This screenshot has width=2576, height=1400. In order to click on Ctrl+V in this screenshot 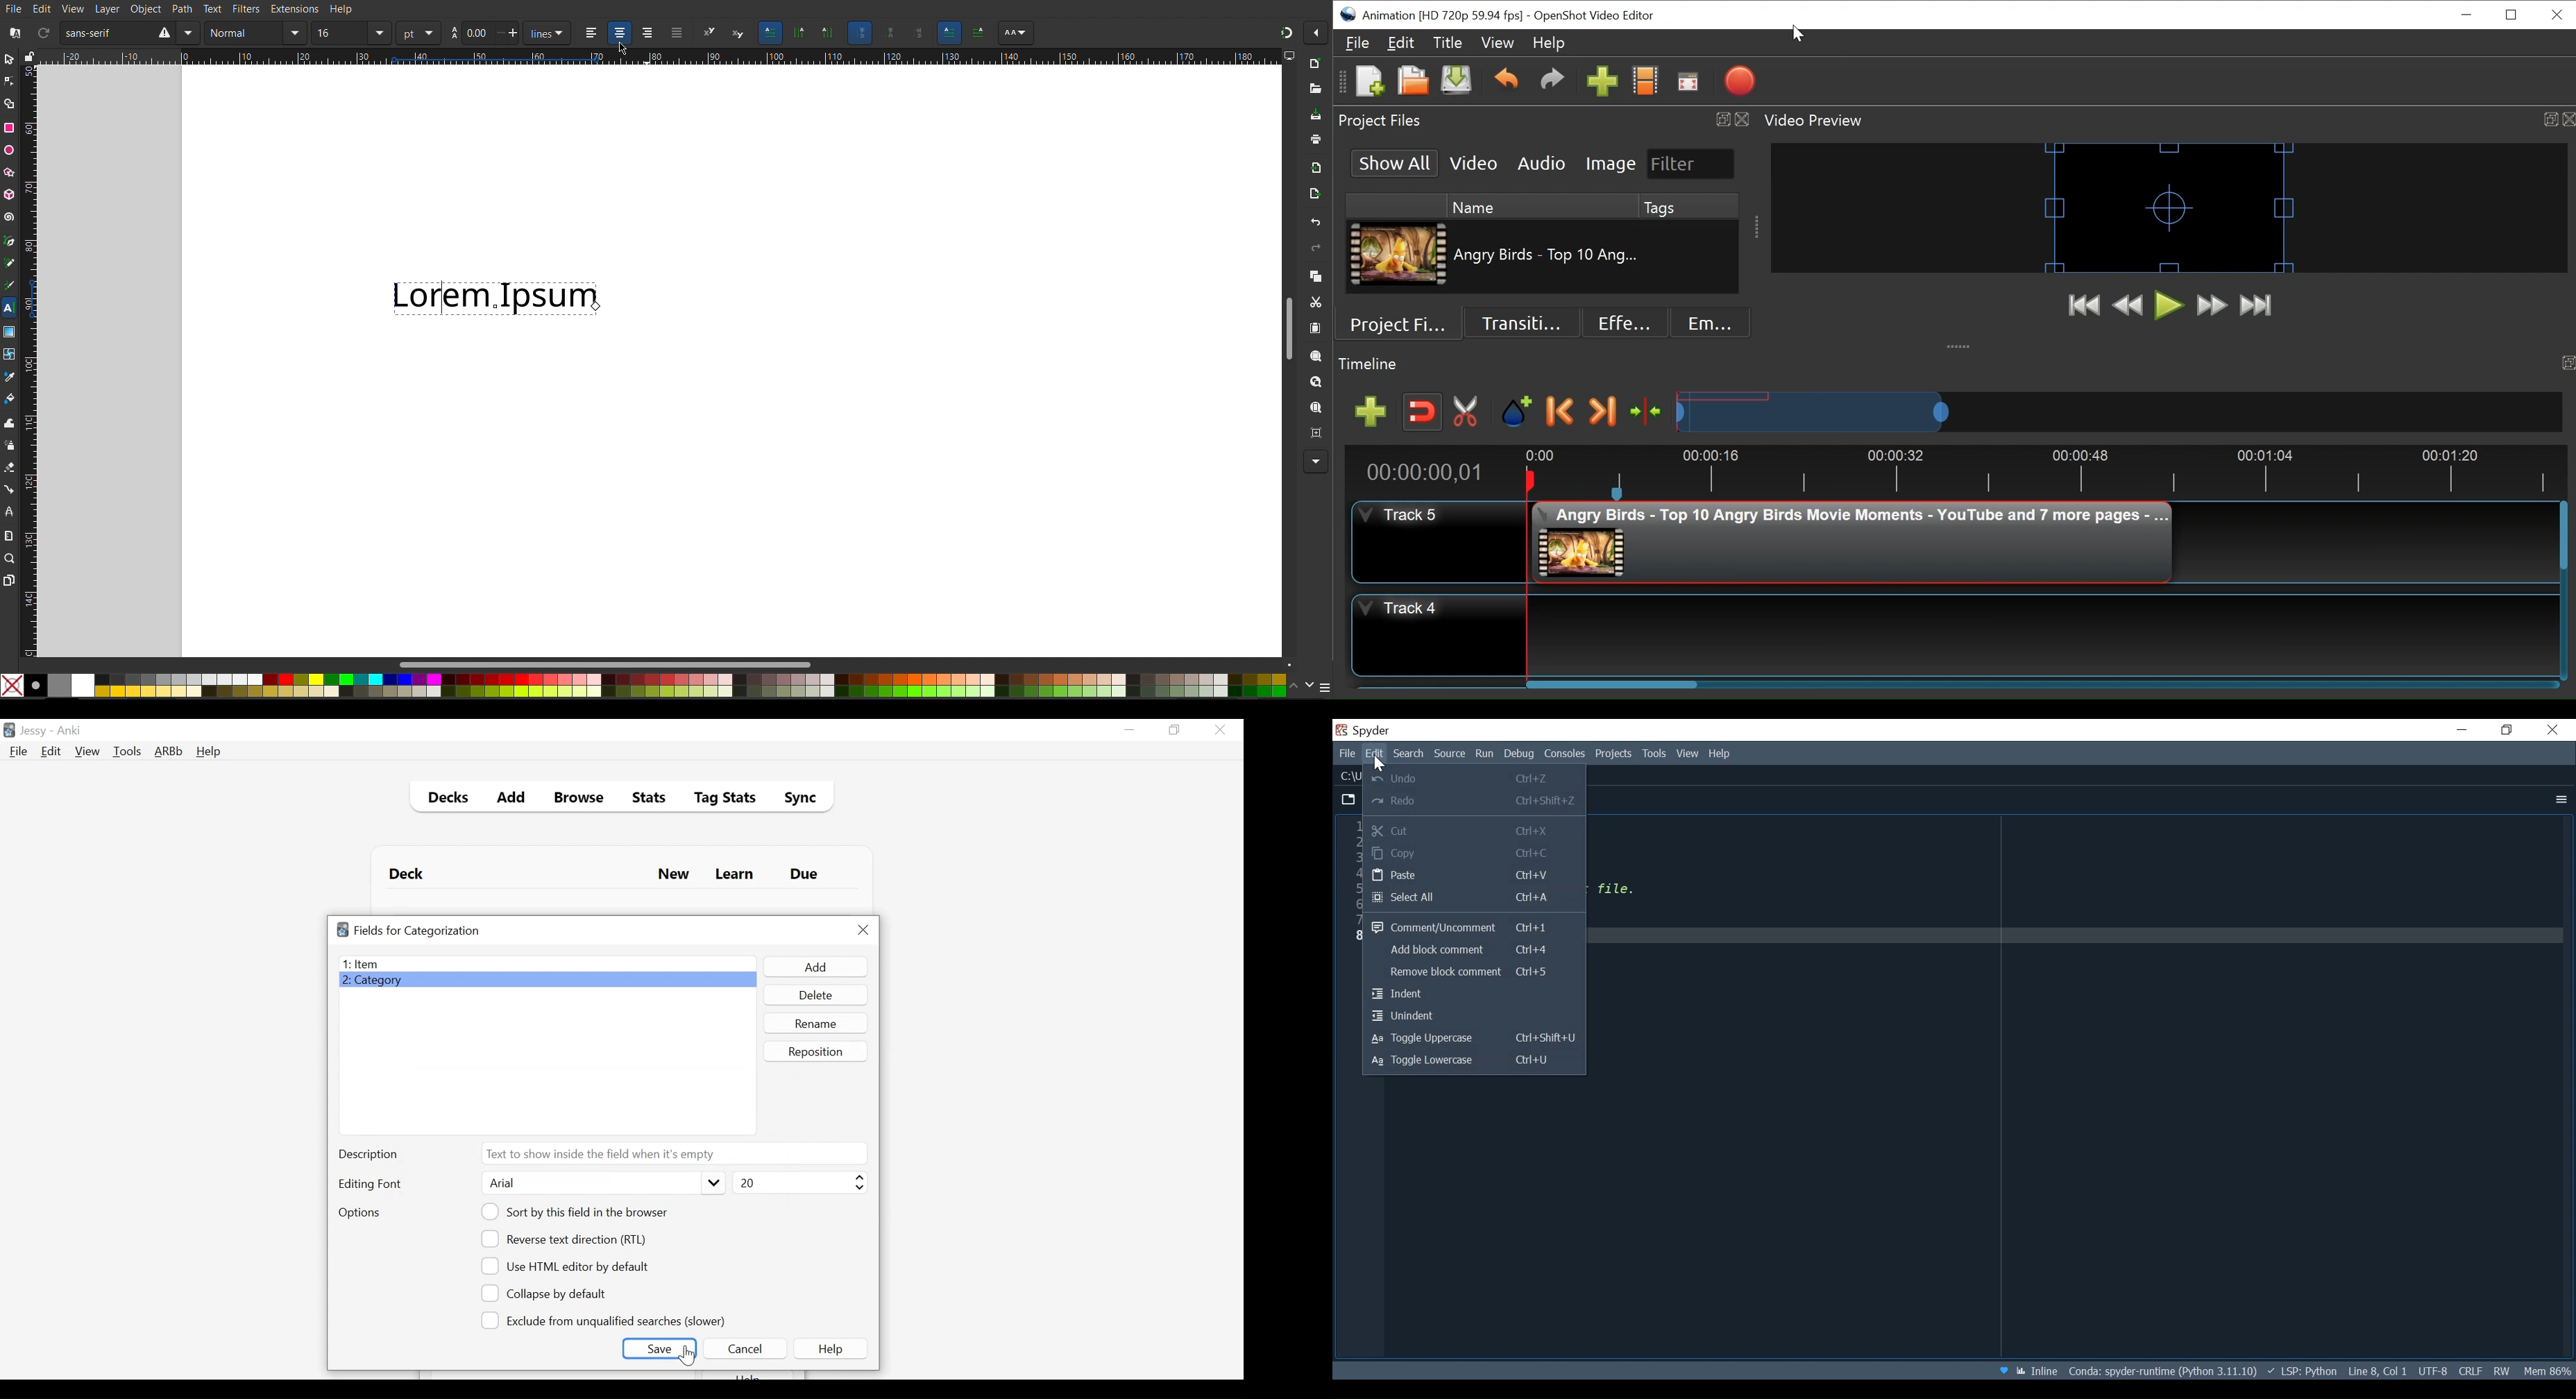, I will do `click(1535, 876)`.